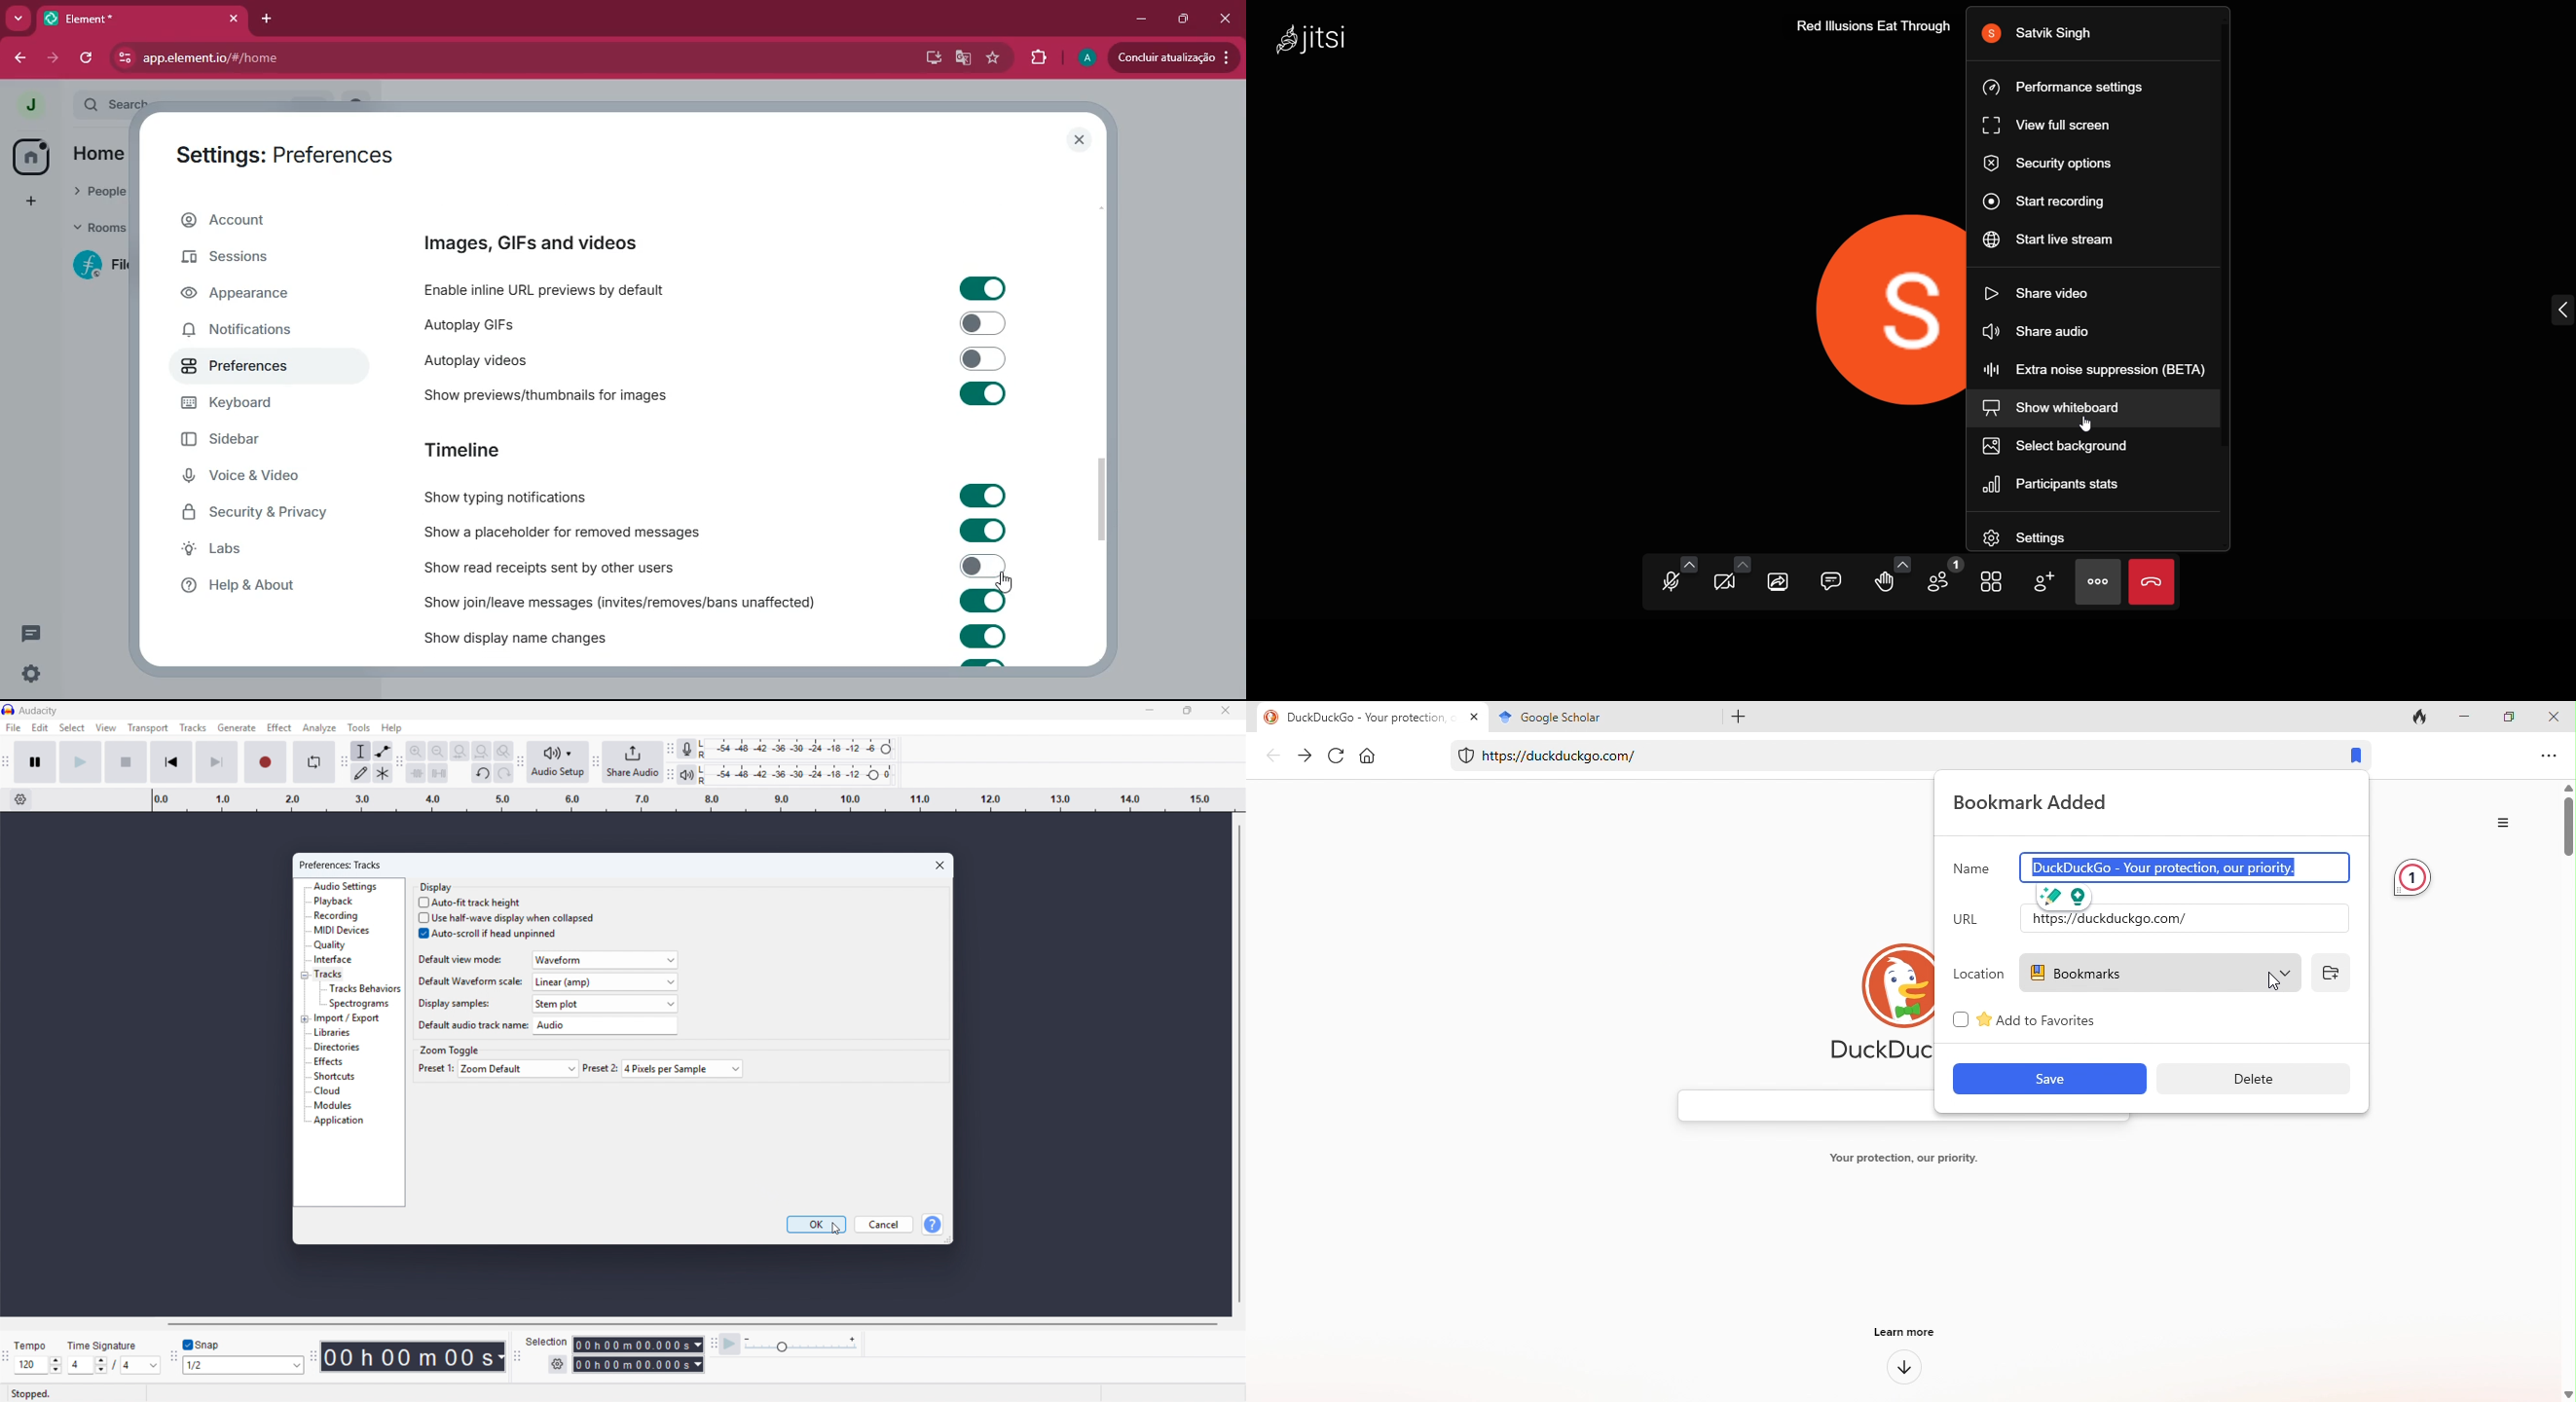 The image size is (2576, 1428). What do you see at coordinates (53, 58) in the screenshot?
I see `forward` at bounding box center [53, 58].